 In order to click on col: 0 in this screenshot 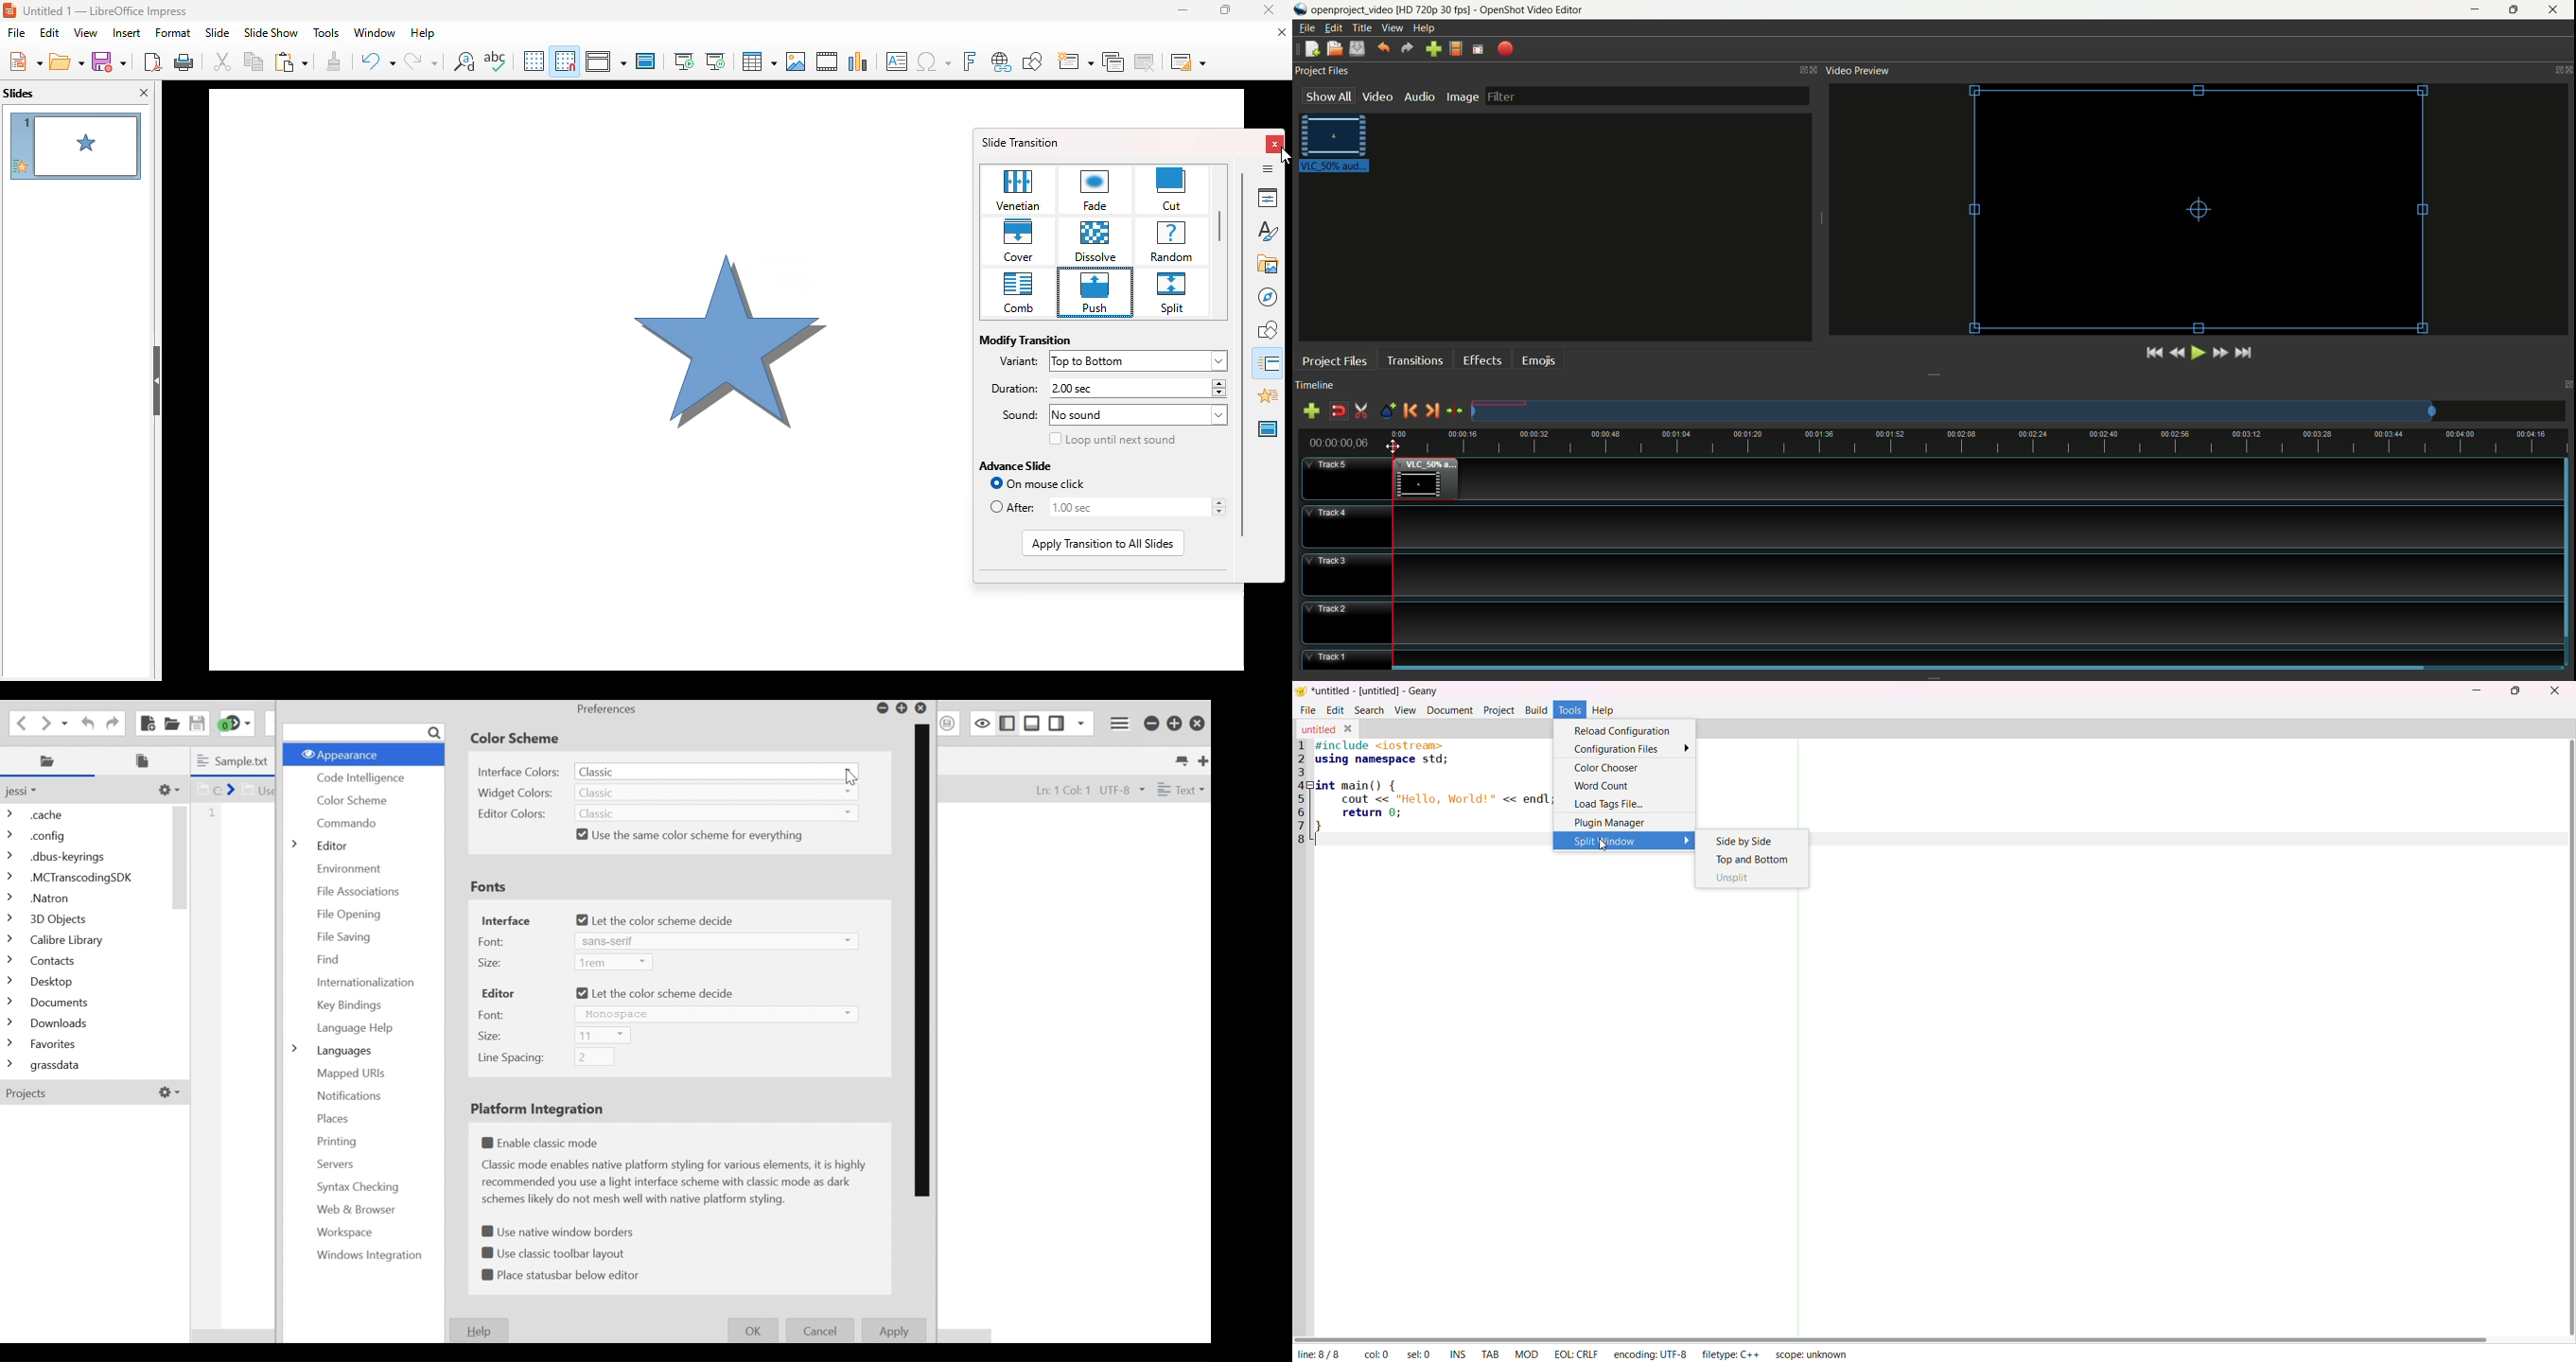, I will do `click(1373, 1353)`.